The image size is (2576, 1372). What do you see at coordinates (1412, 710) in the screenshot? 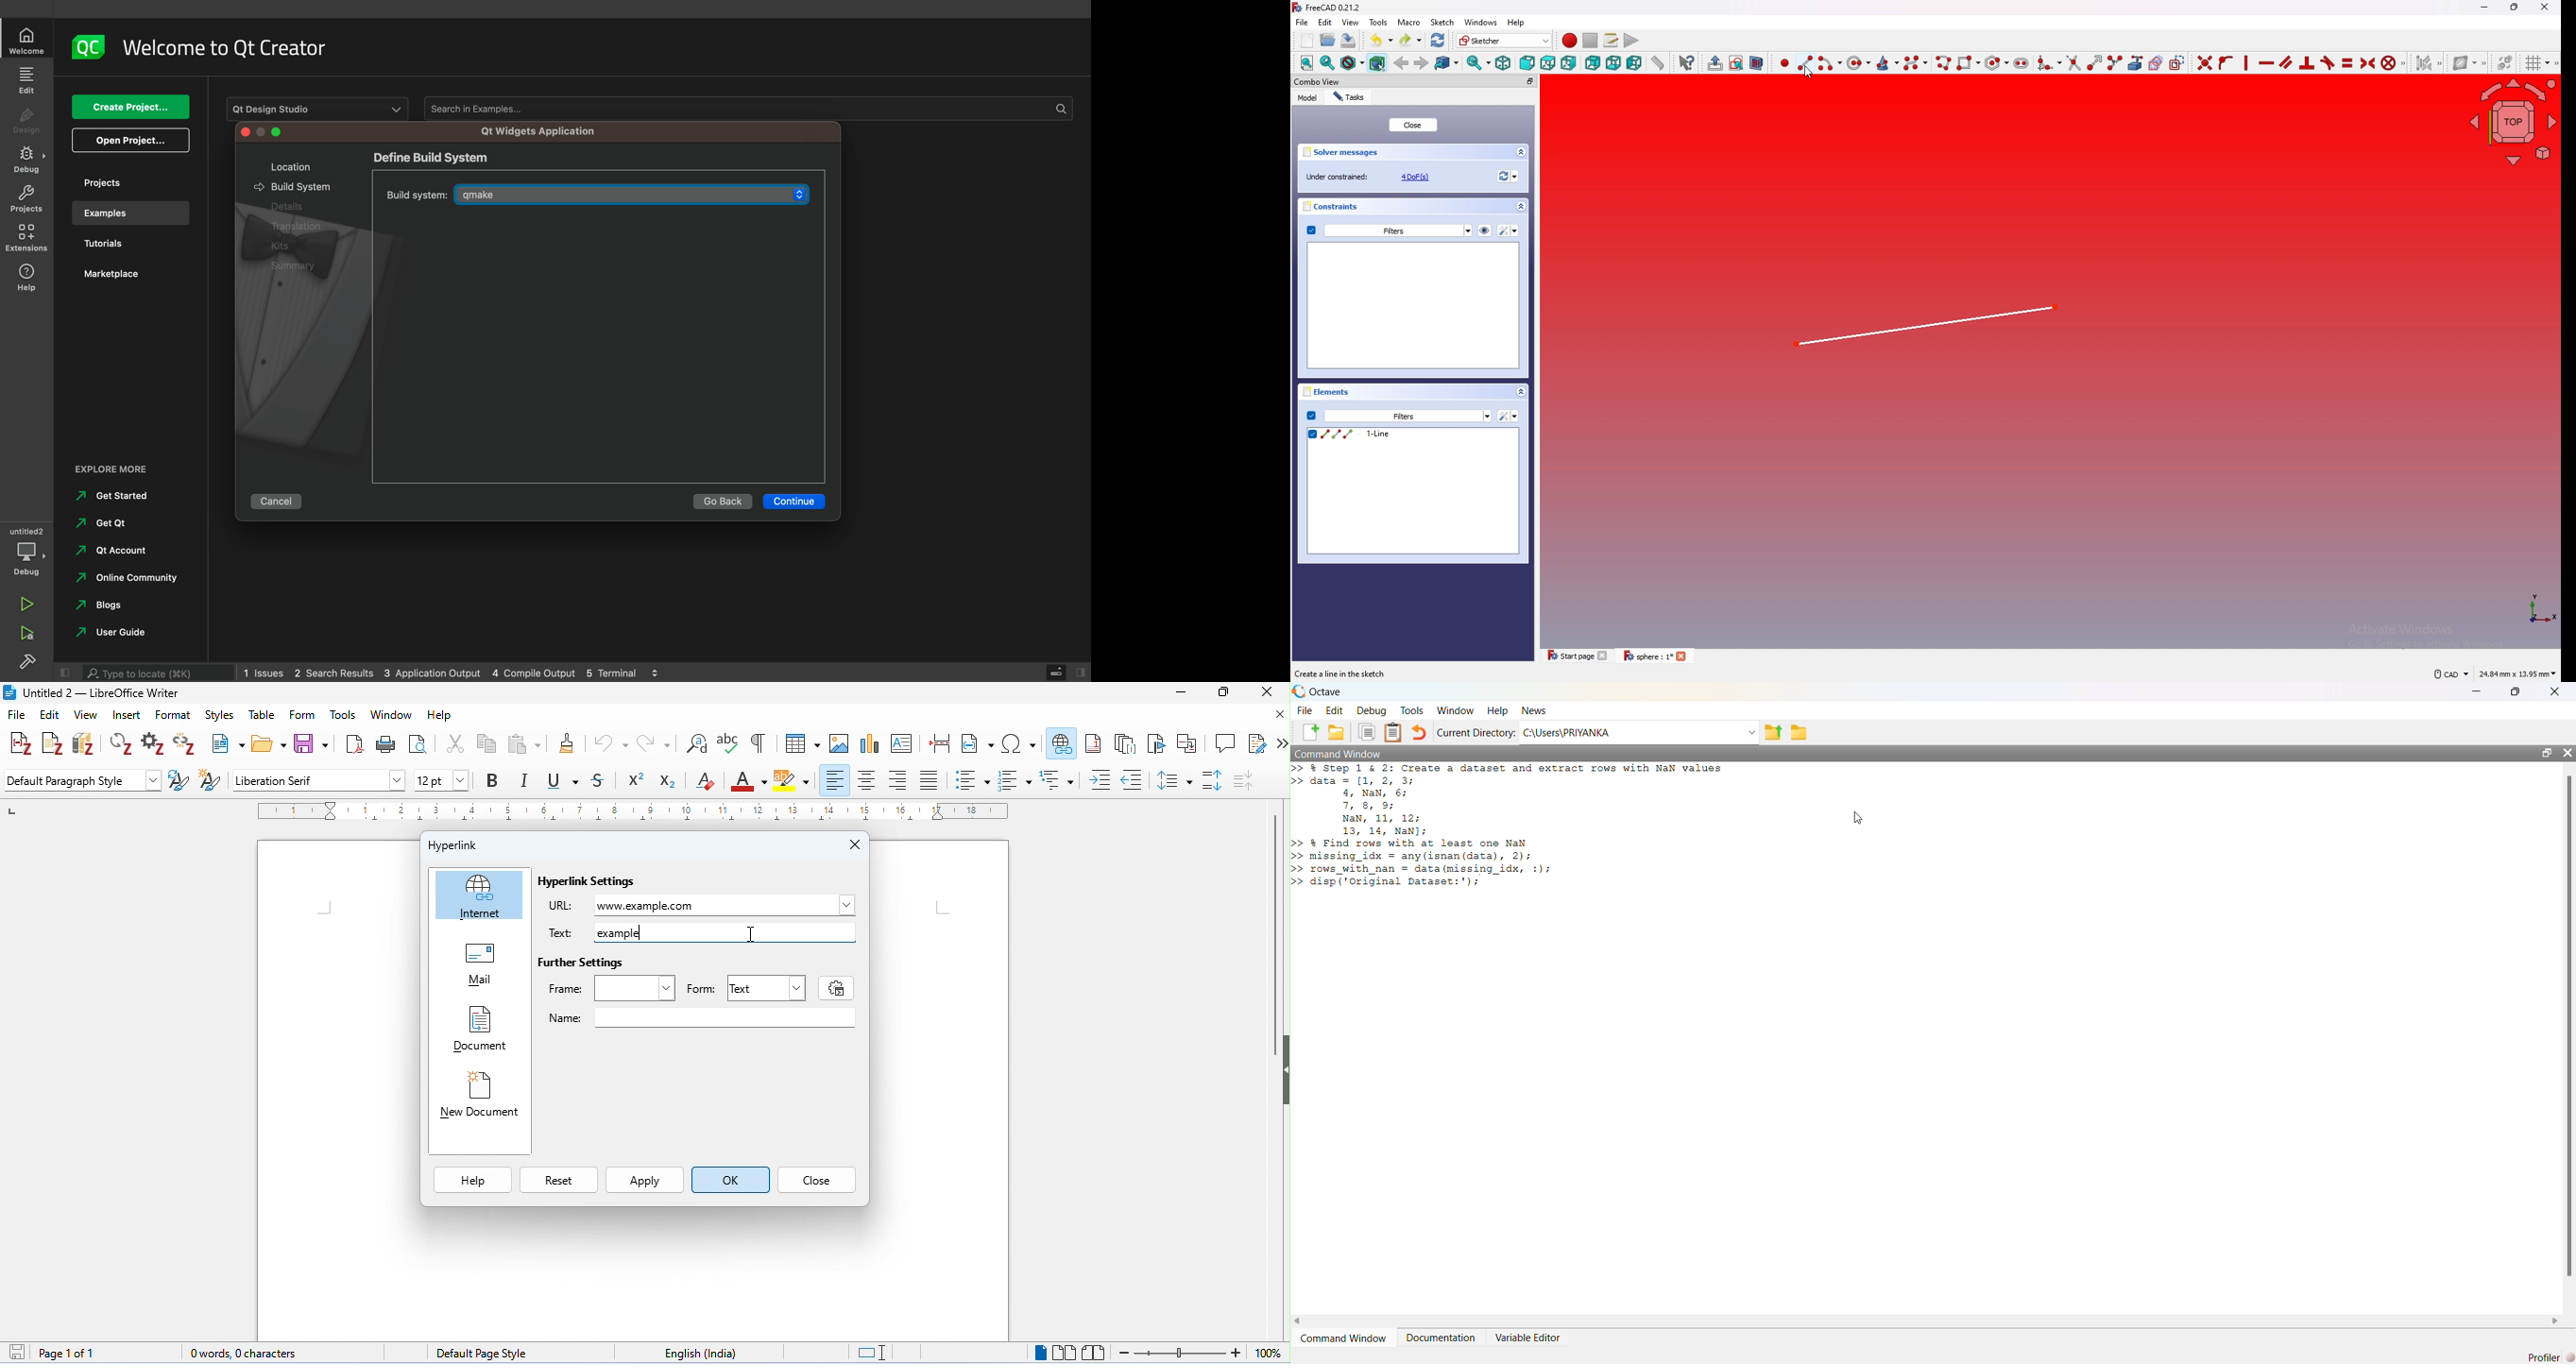
I see `Tools` at bounding box center [1412, 710].